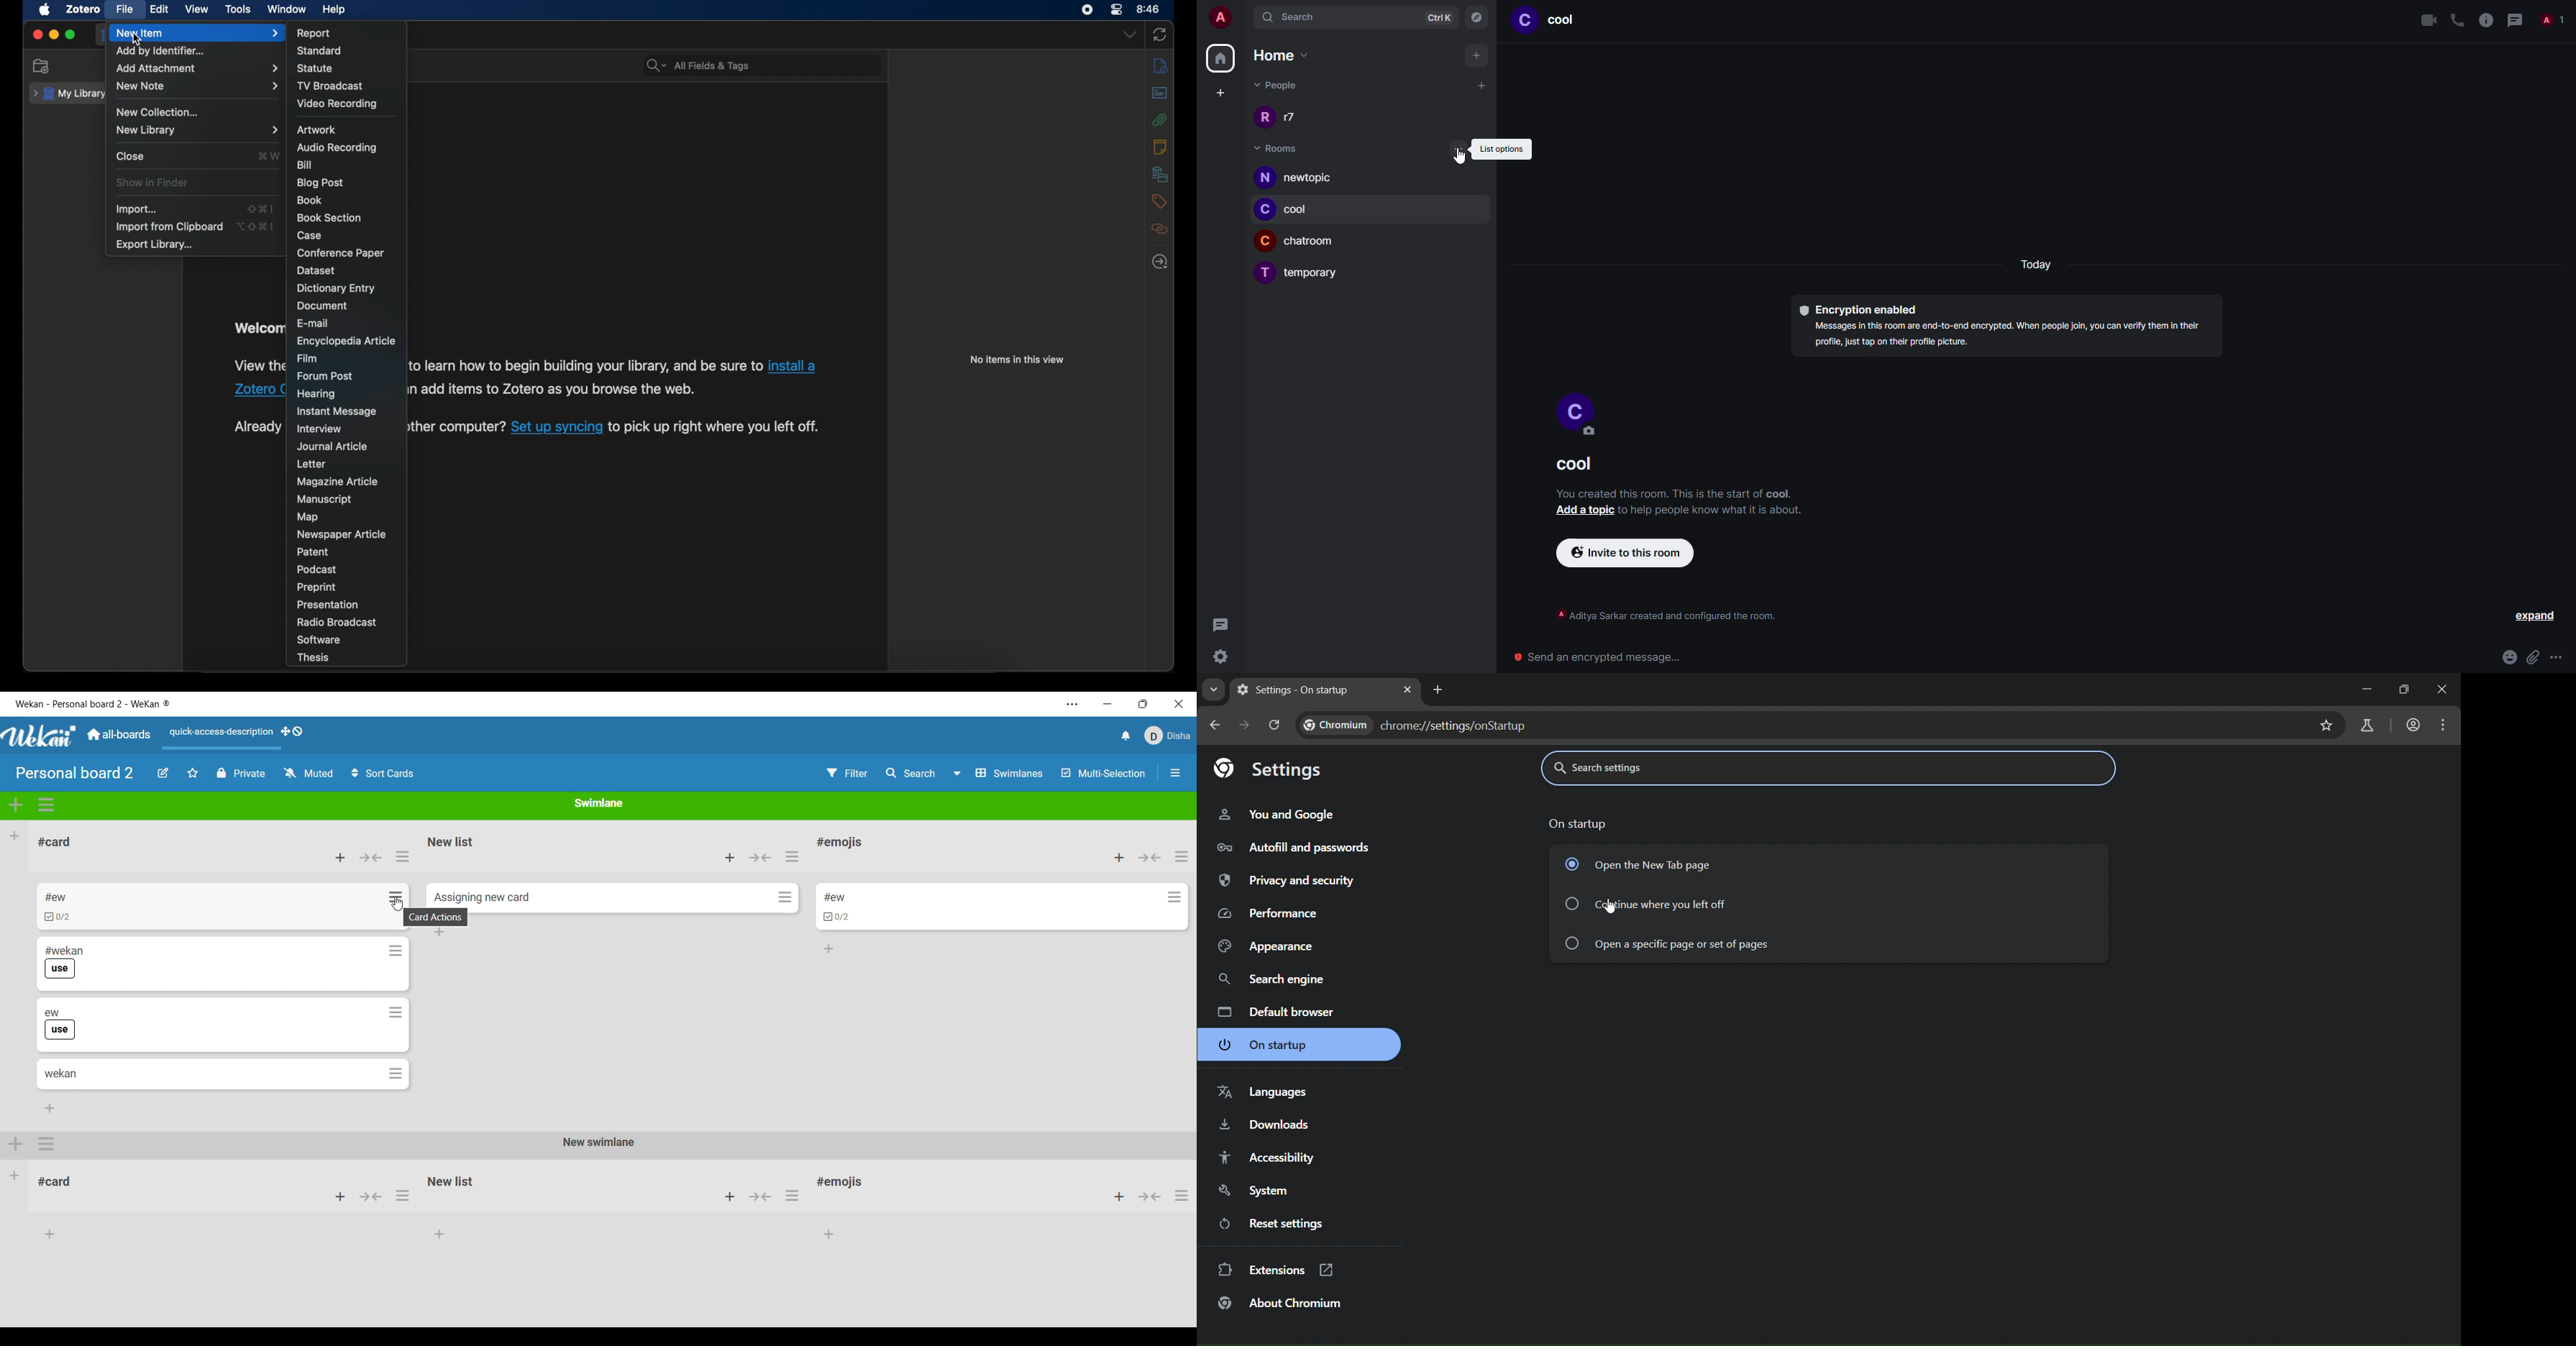  I want to click on Collapse, so click(370, 857).